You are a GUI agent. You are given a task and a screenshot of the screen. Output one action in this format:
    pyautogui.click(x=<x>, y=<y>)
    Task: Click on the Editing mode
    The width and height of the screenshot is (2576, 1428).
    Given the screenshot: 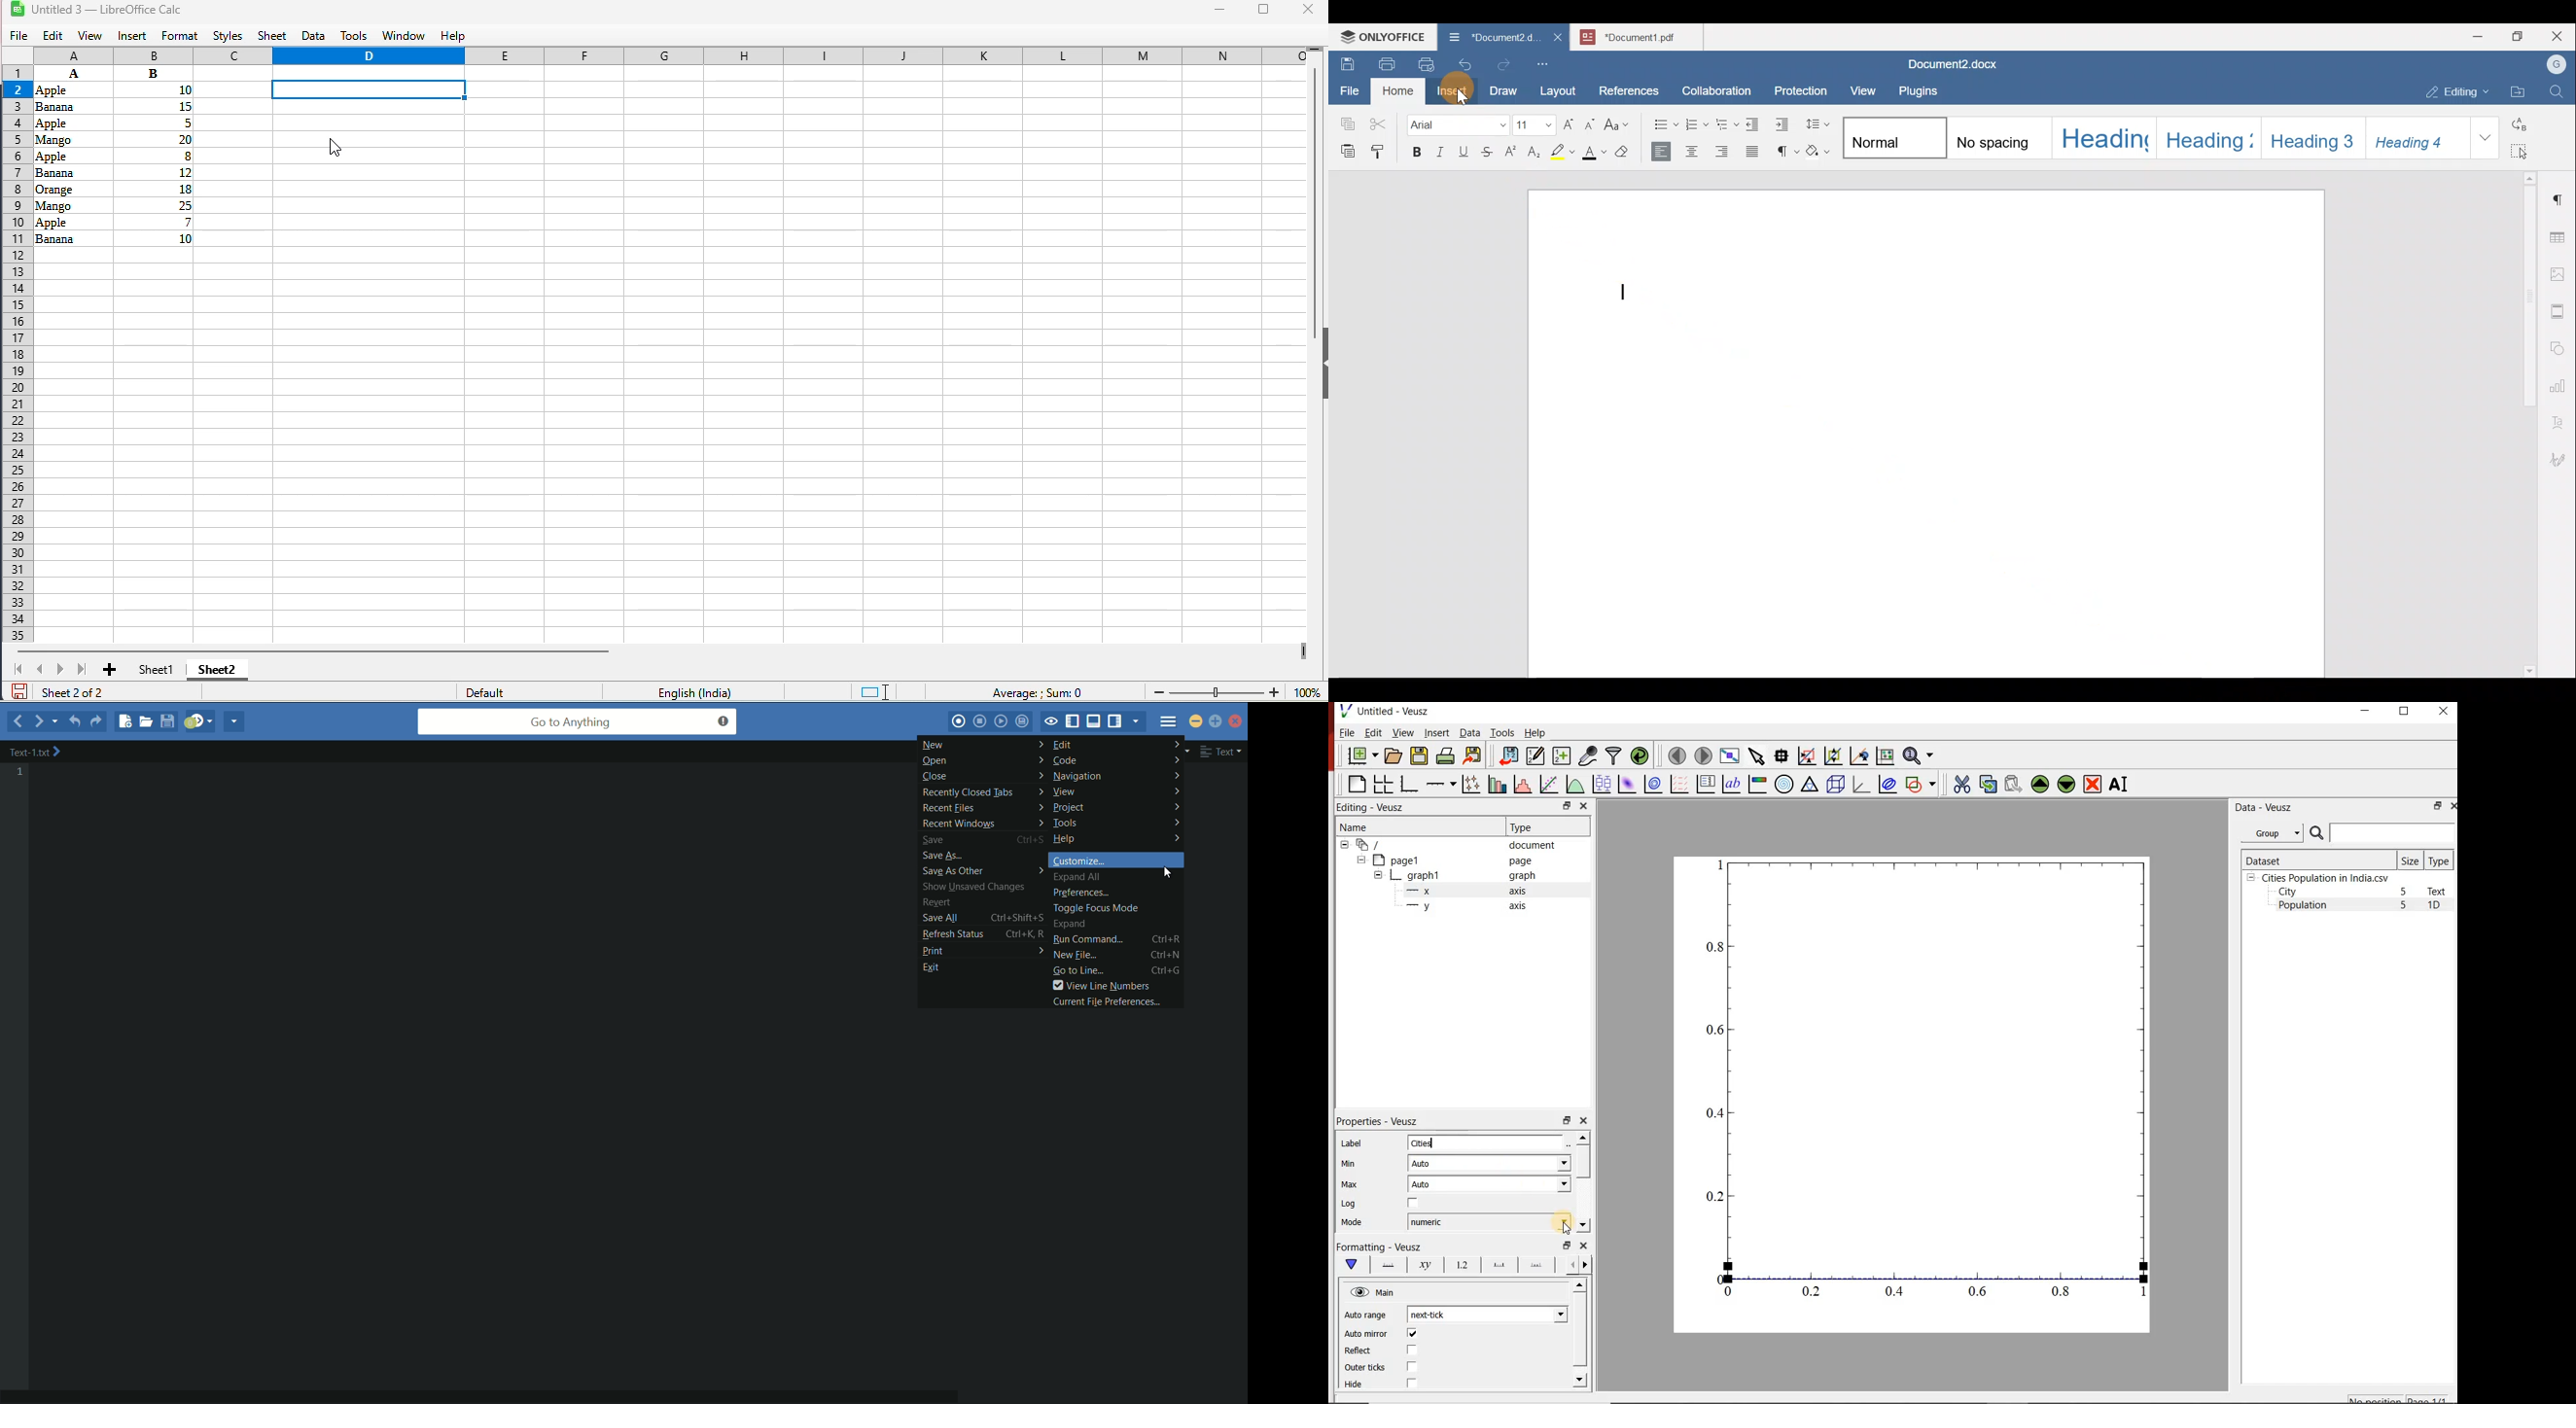 What is the action you would take?
    pyautogui.click(x=2458, y=89)
    